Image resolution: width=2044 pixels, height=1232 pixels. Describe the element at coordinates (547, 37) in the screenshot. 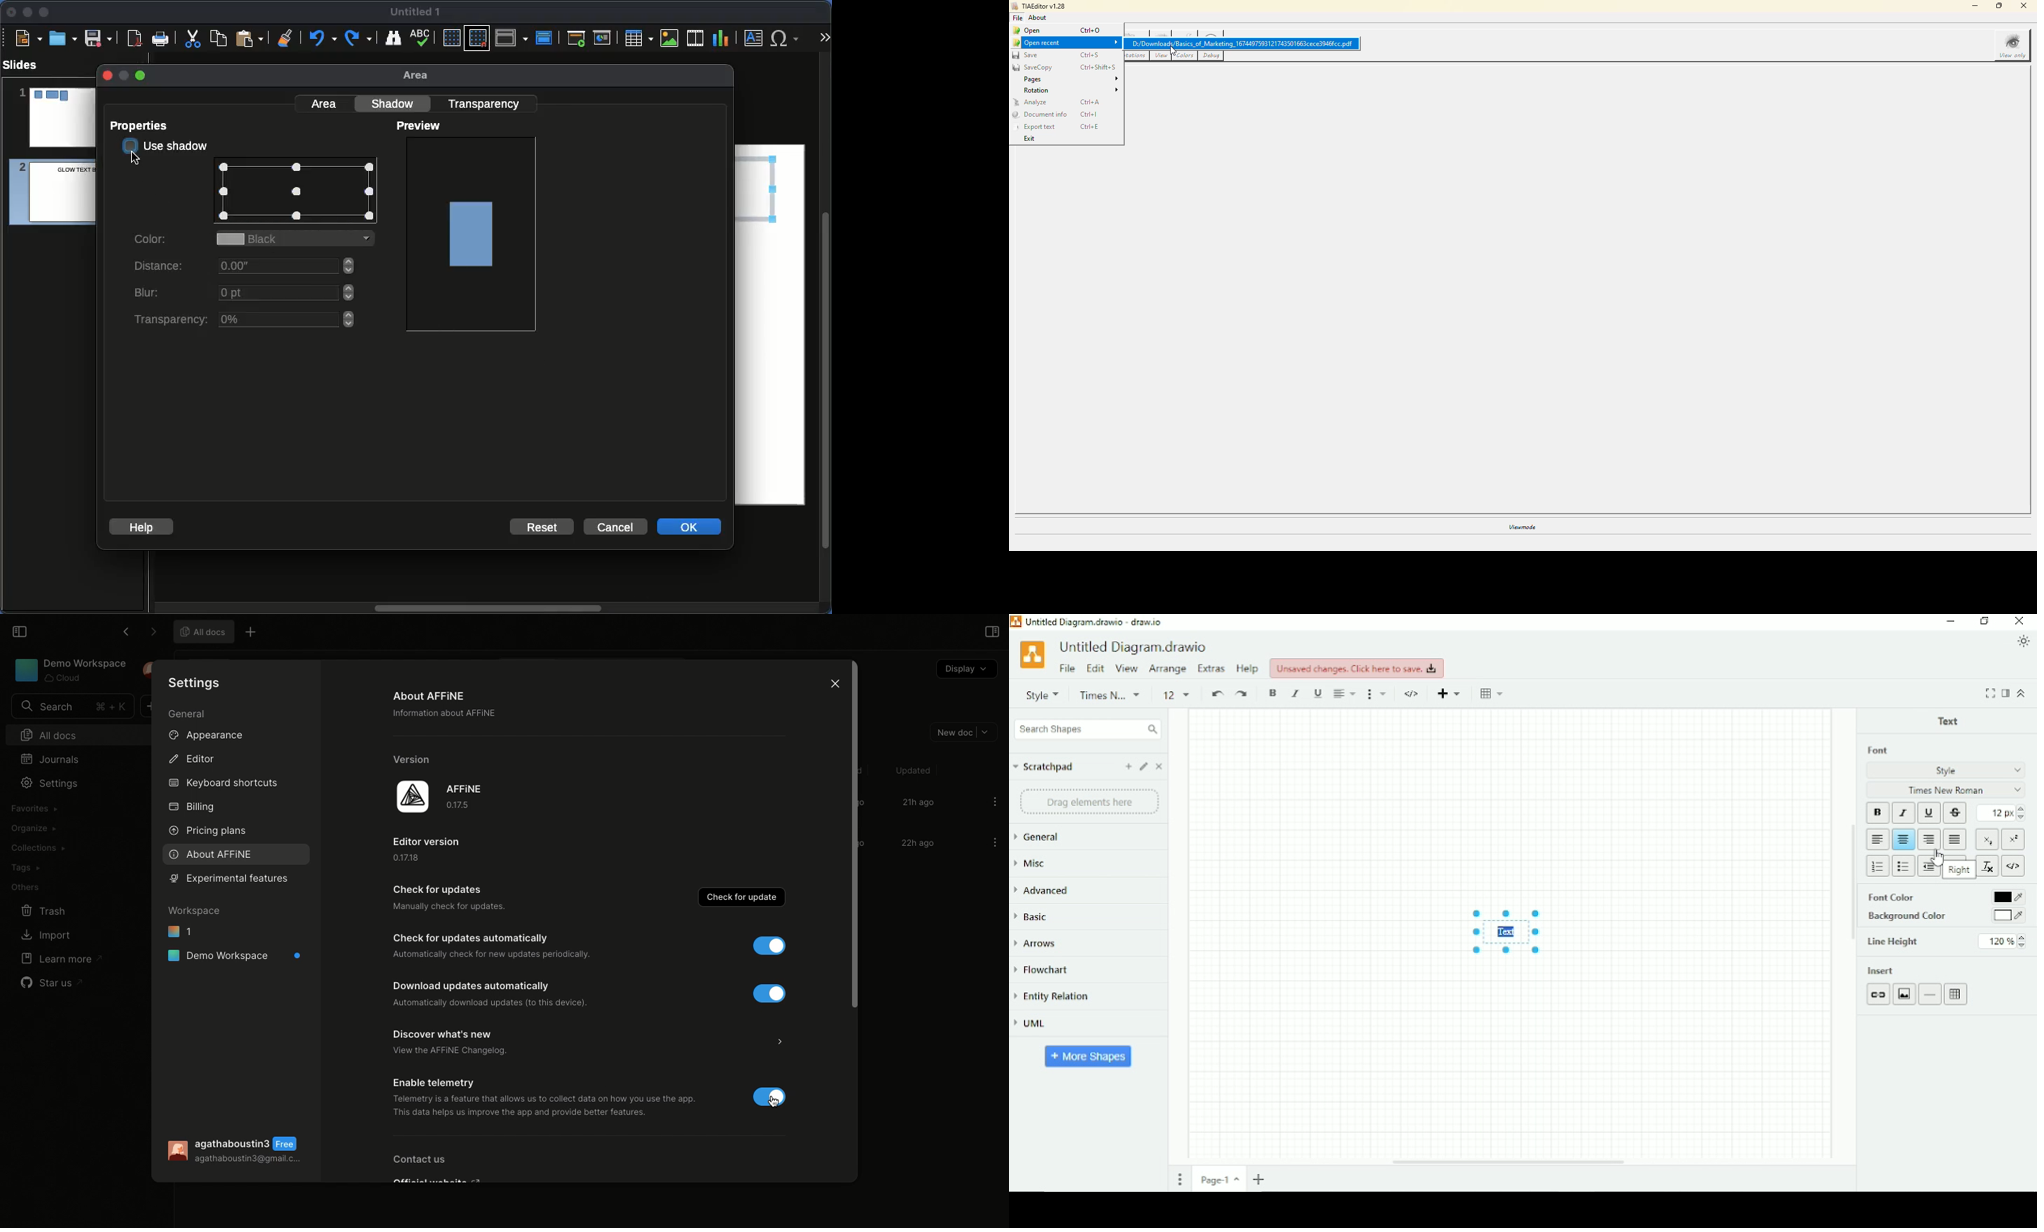

I see `Master slide` at that location.